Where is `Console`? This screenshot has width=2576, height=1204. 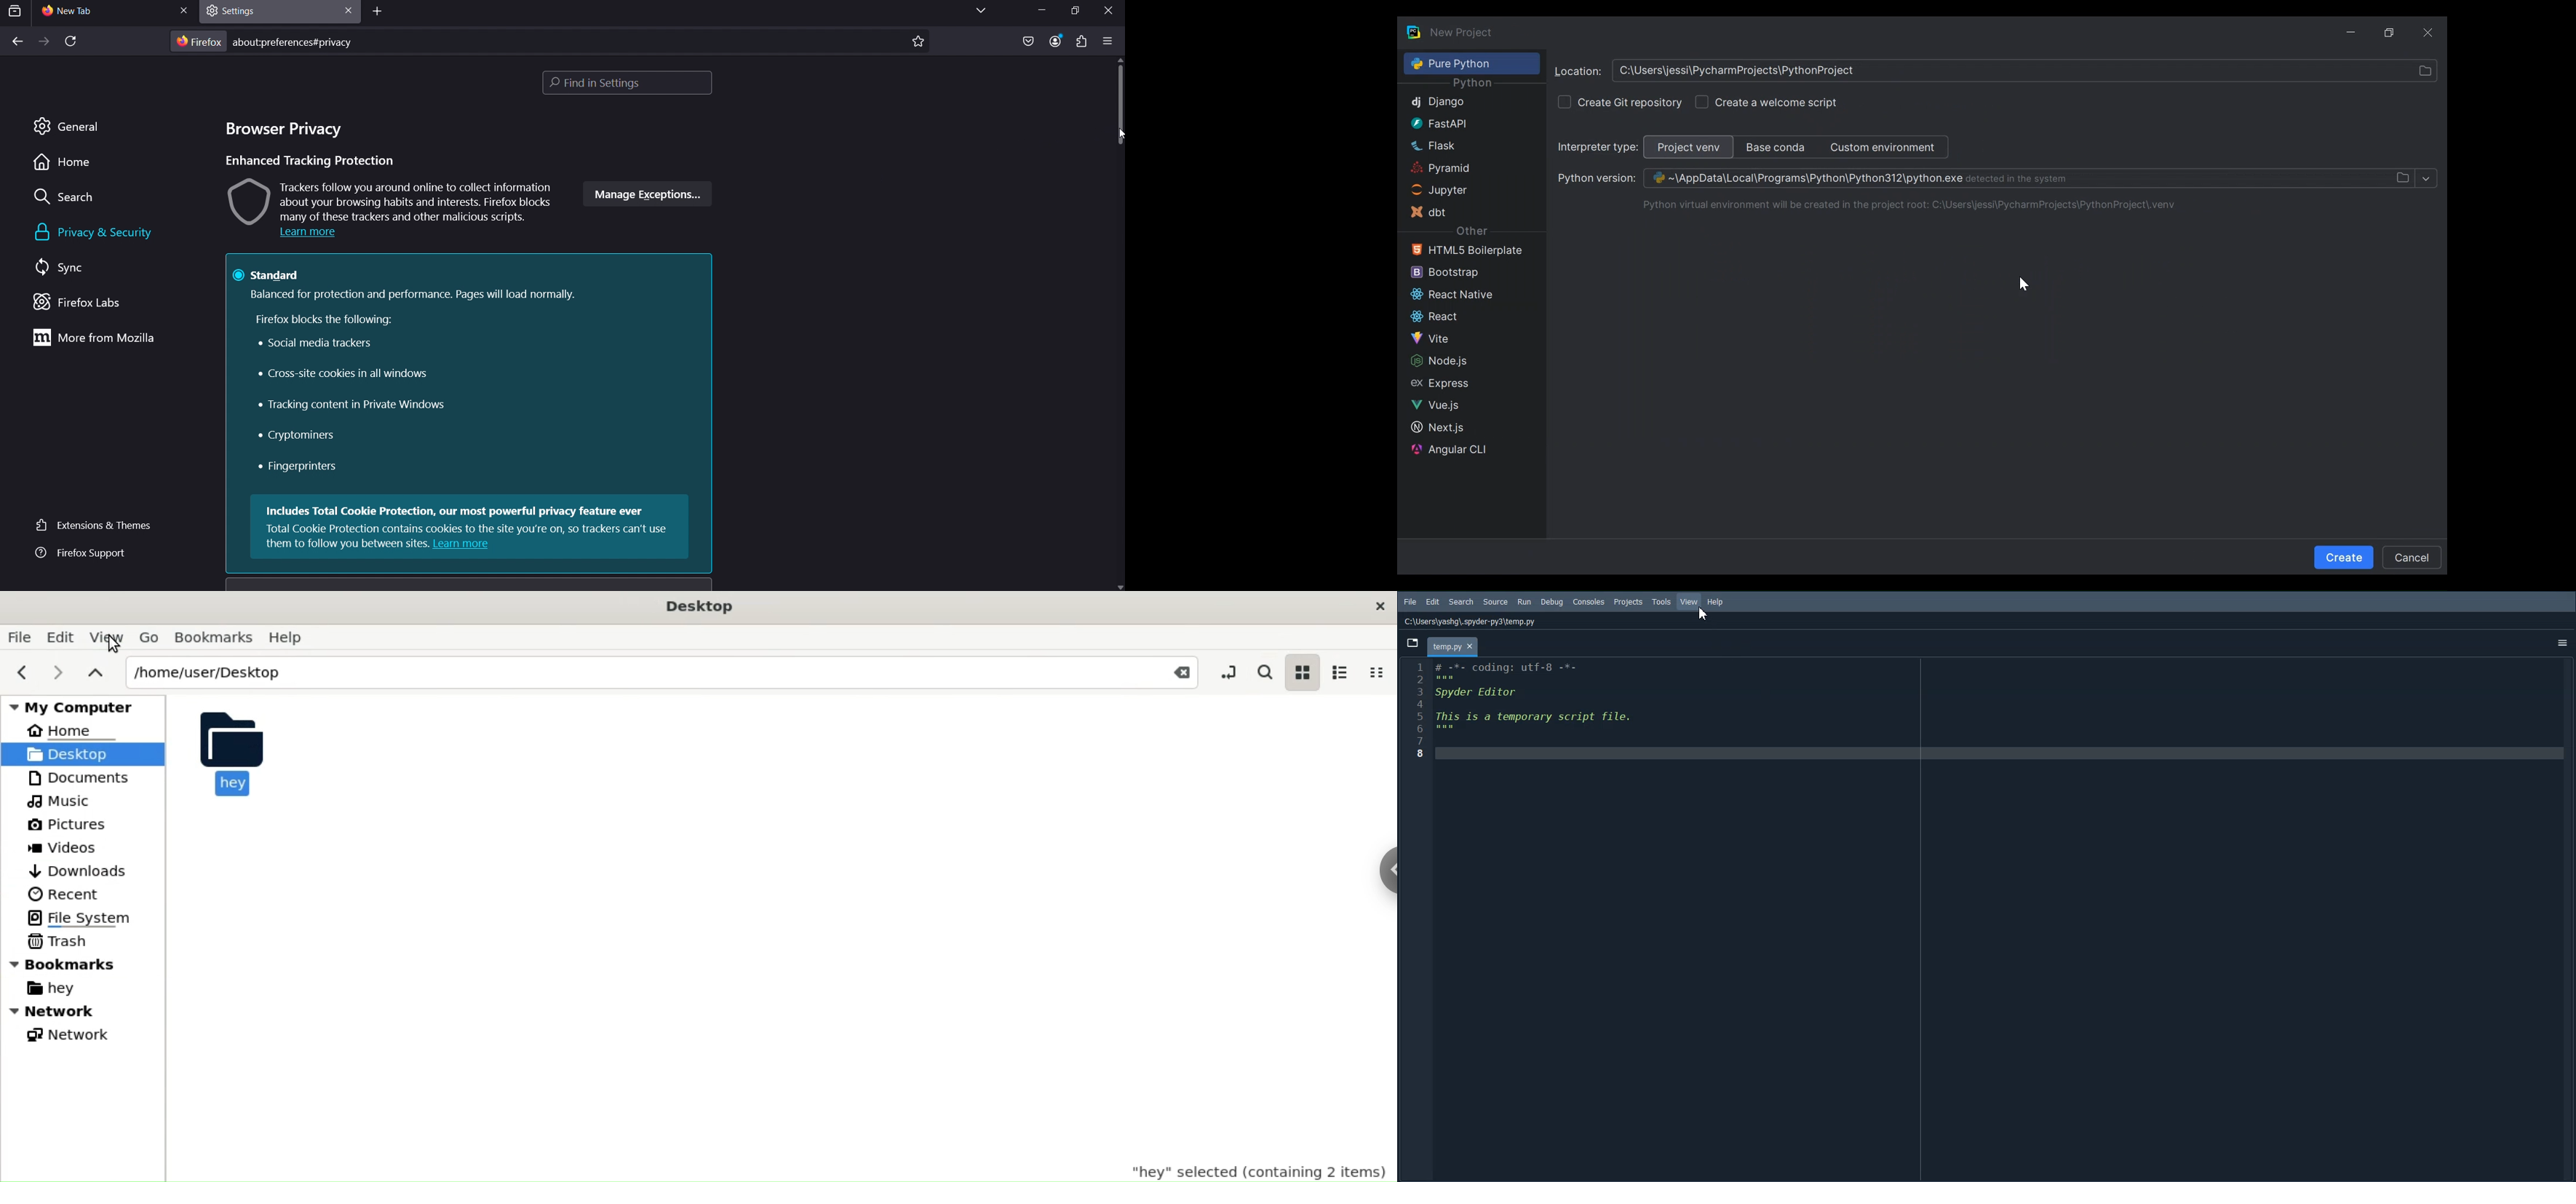
Console is located at coordinates (1589, 602).